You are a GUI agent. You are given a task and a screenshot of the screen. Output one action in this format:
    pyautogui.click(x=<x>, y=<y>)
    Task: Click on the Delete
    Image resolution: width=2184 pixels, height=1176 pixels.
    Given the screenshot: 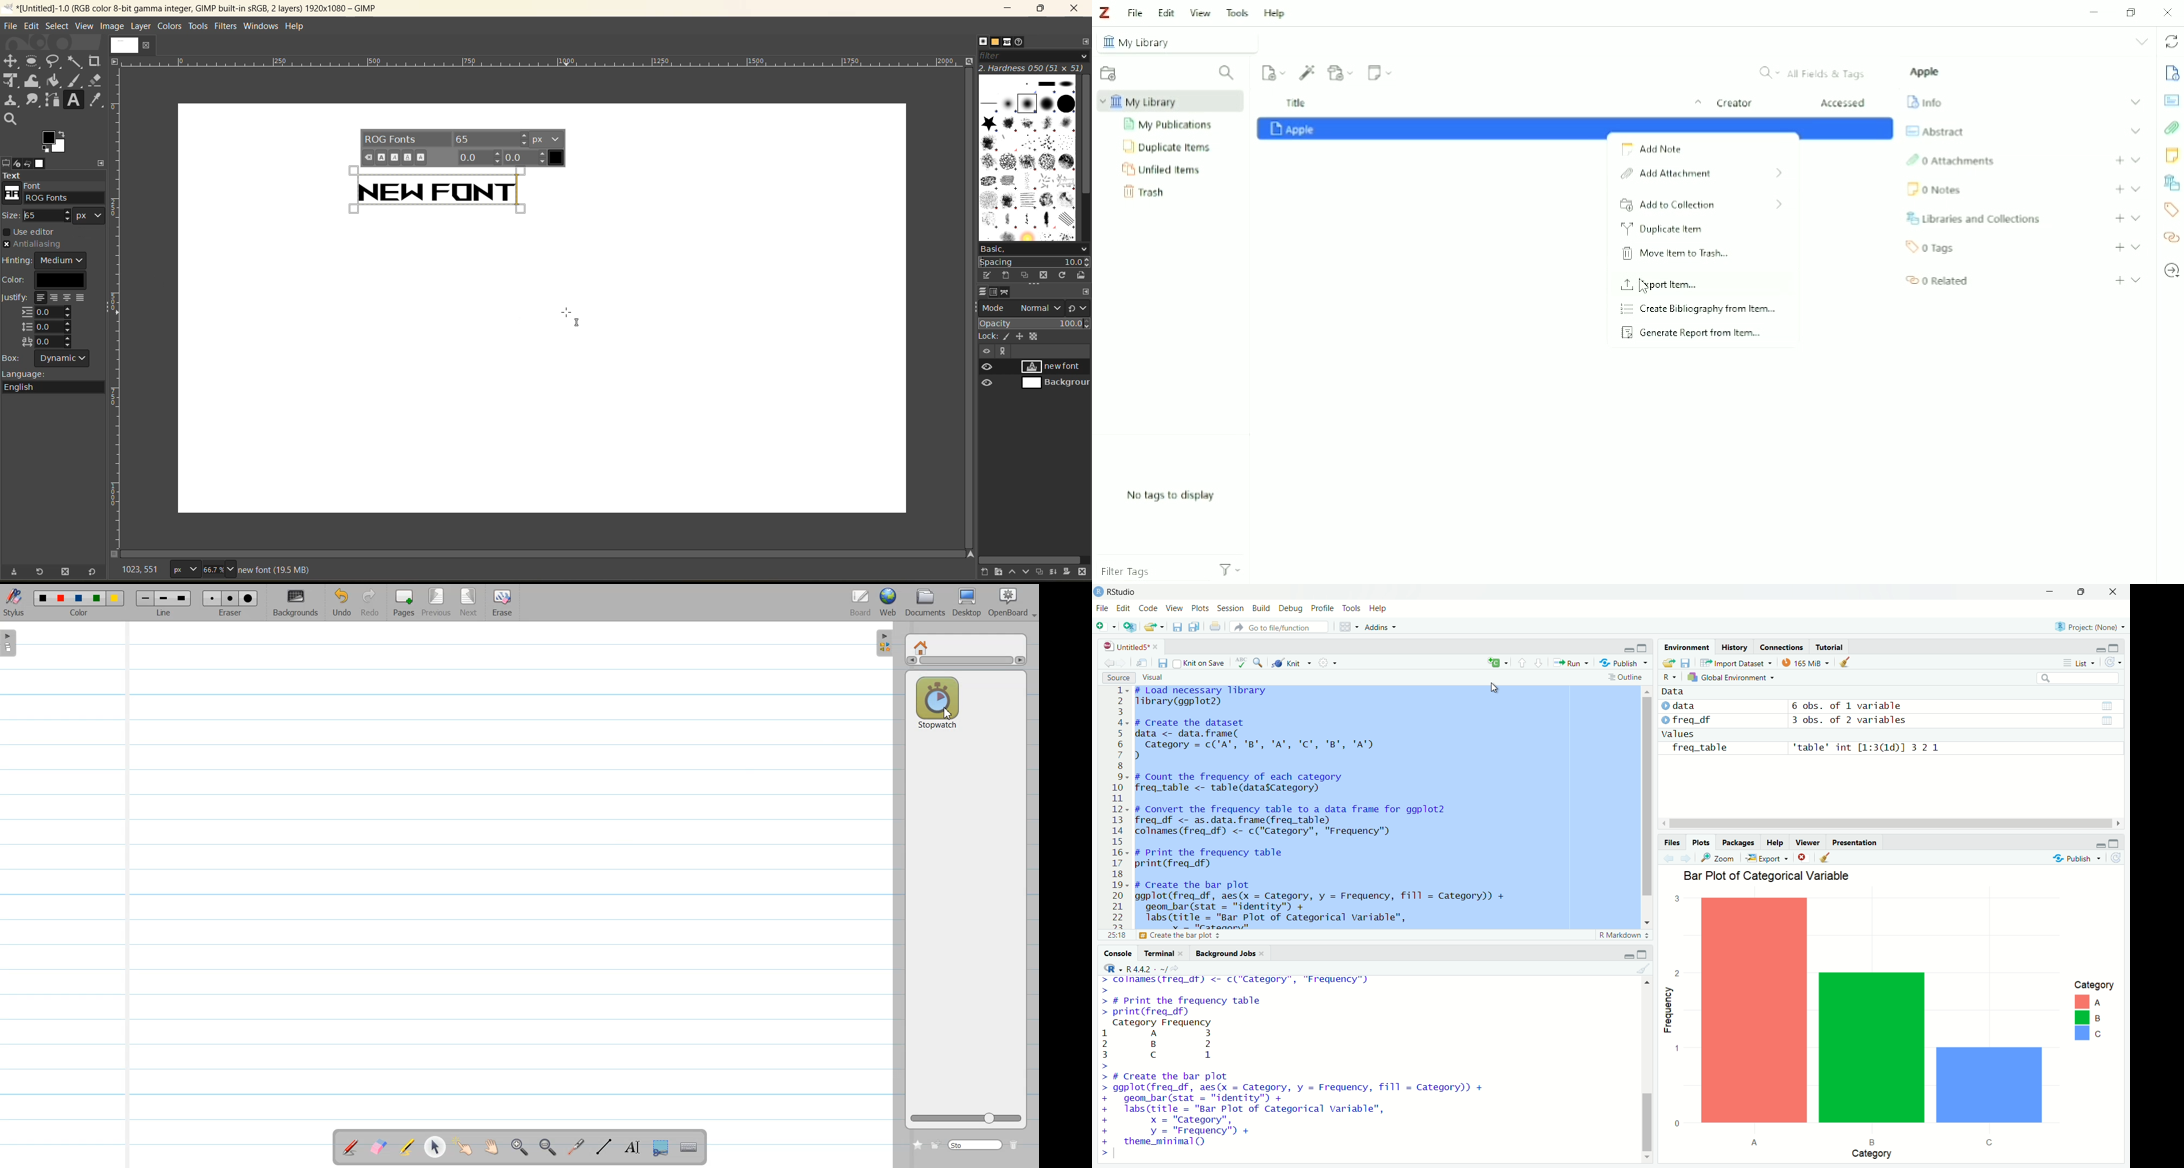 What is the action you would take?
    pyautogui.click(x=1015, y=1145)
    